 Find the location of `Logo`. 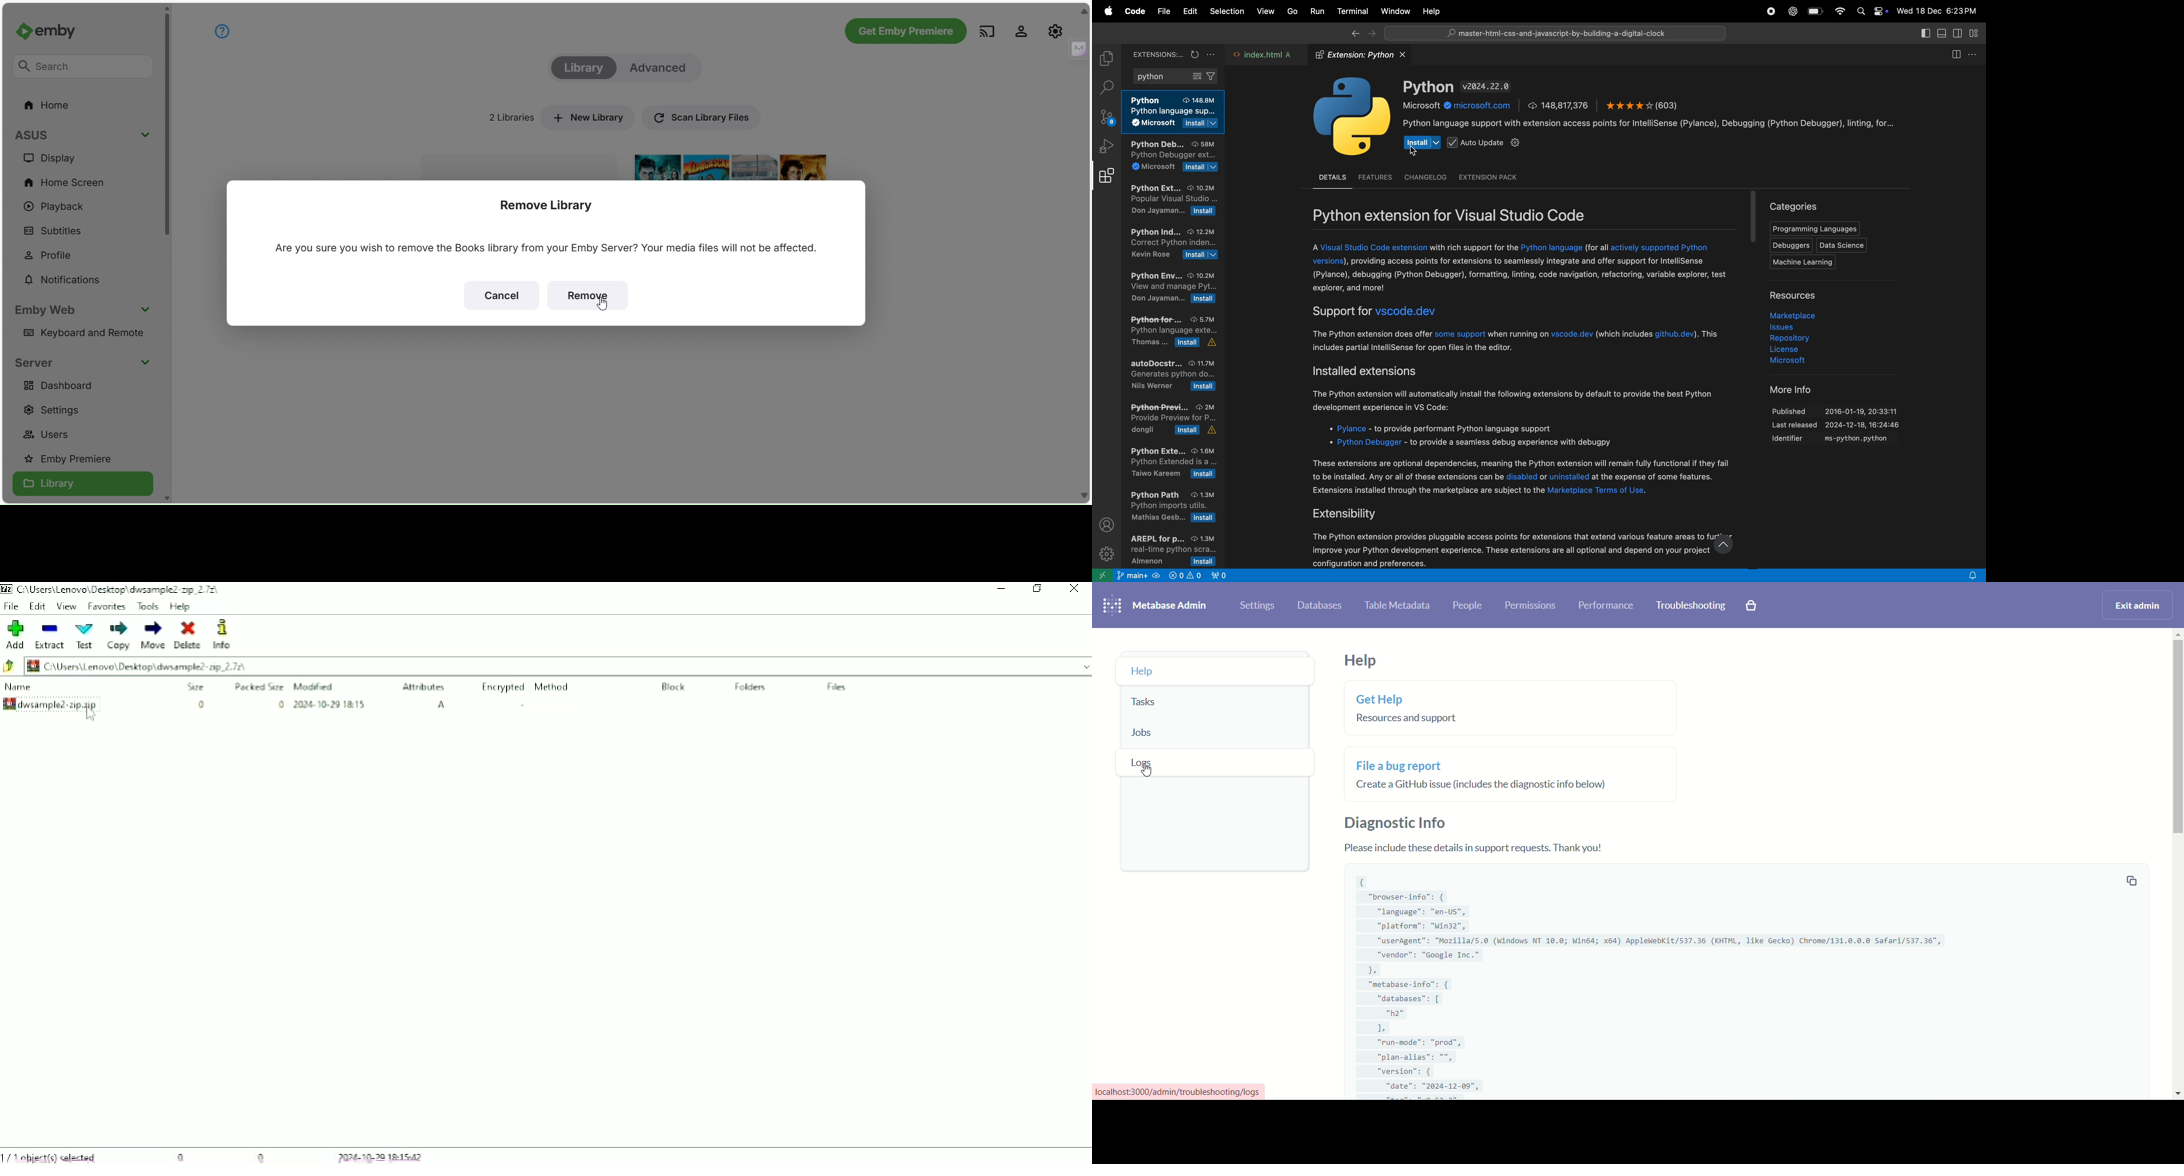

Logo is located at coordinates (7, 589).